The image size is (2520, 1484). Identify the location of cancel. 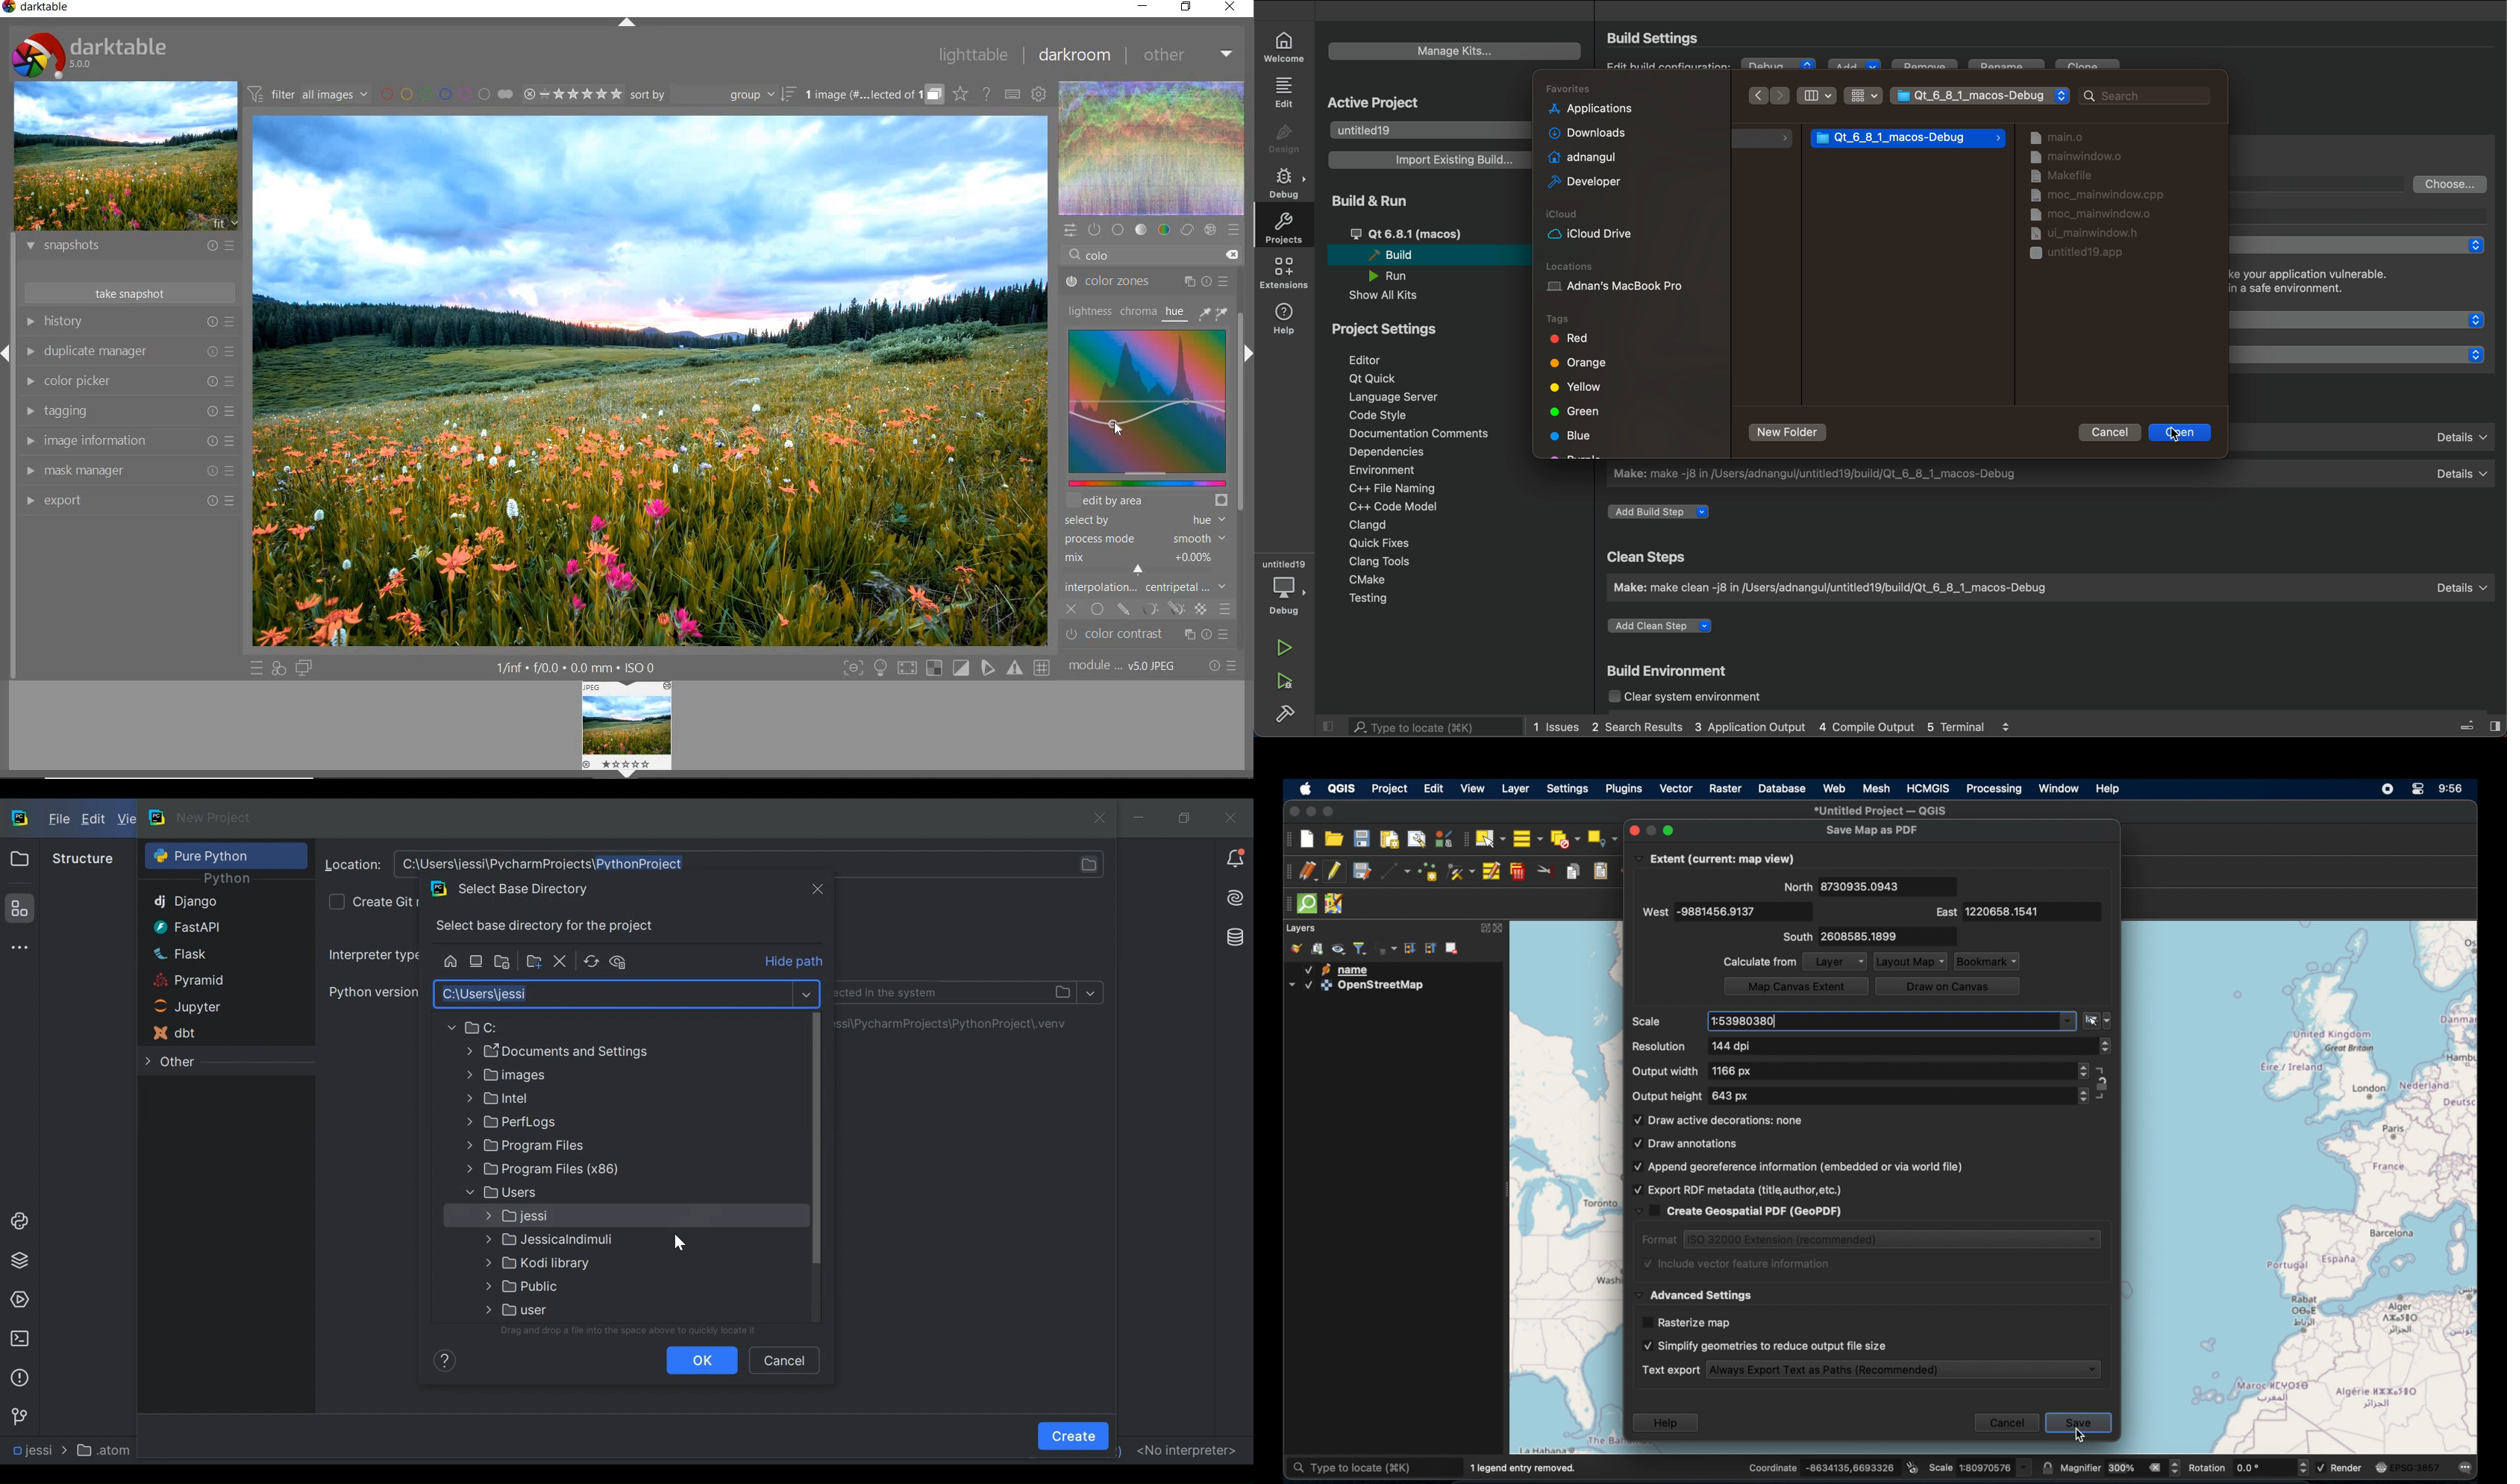
(2106, 432).